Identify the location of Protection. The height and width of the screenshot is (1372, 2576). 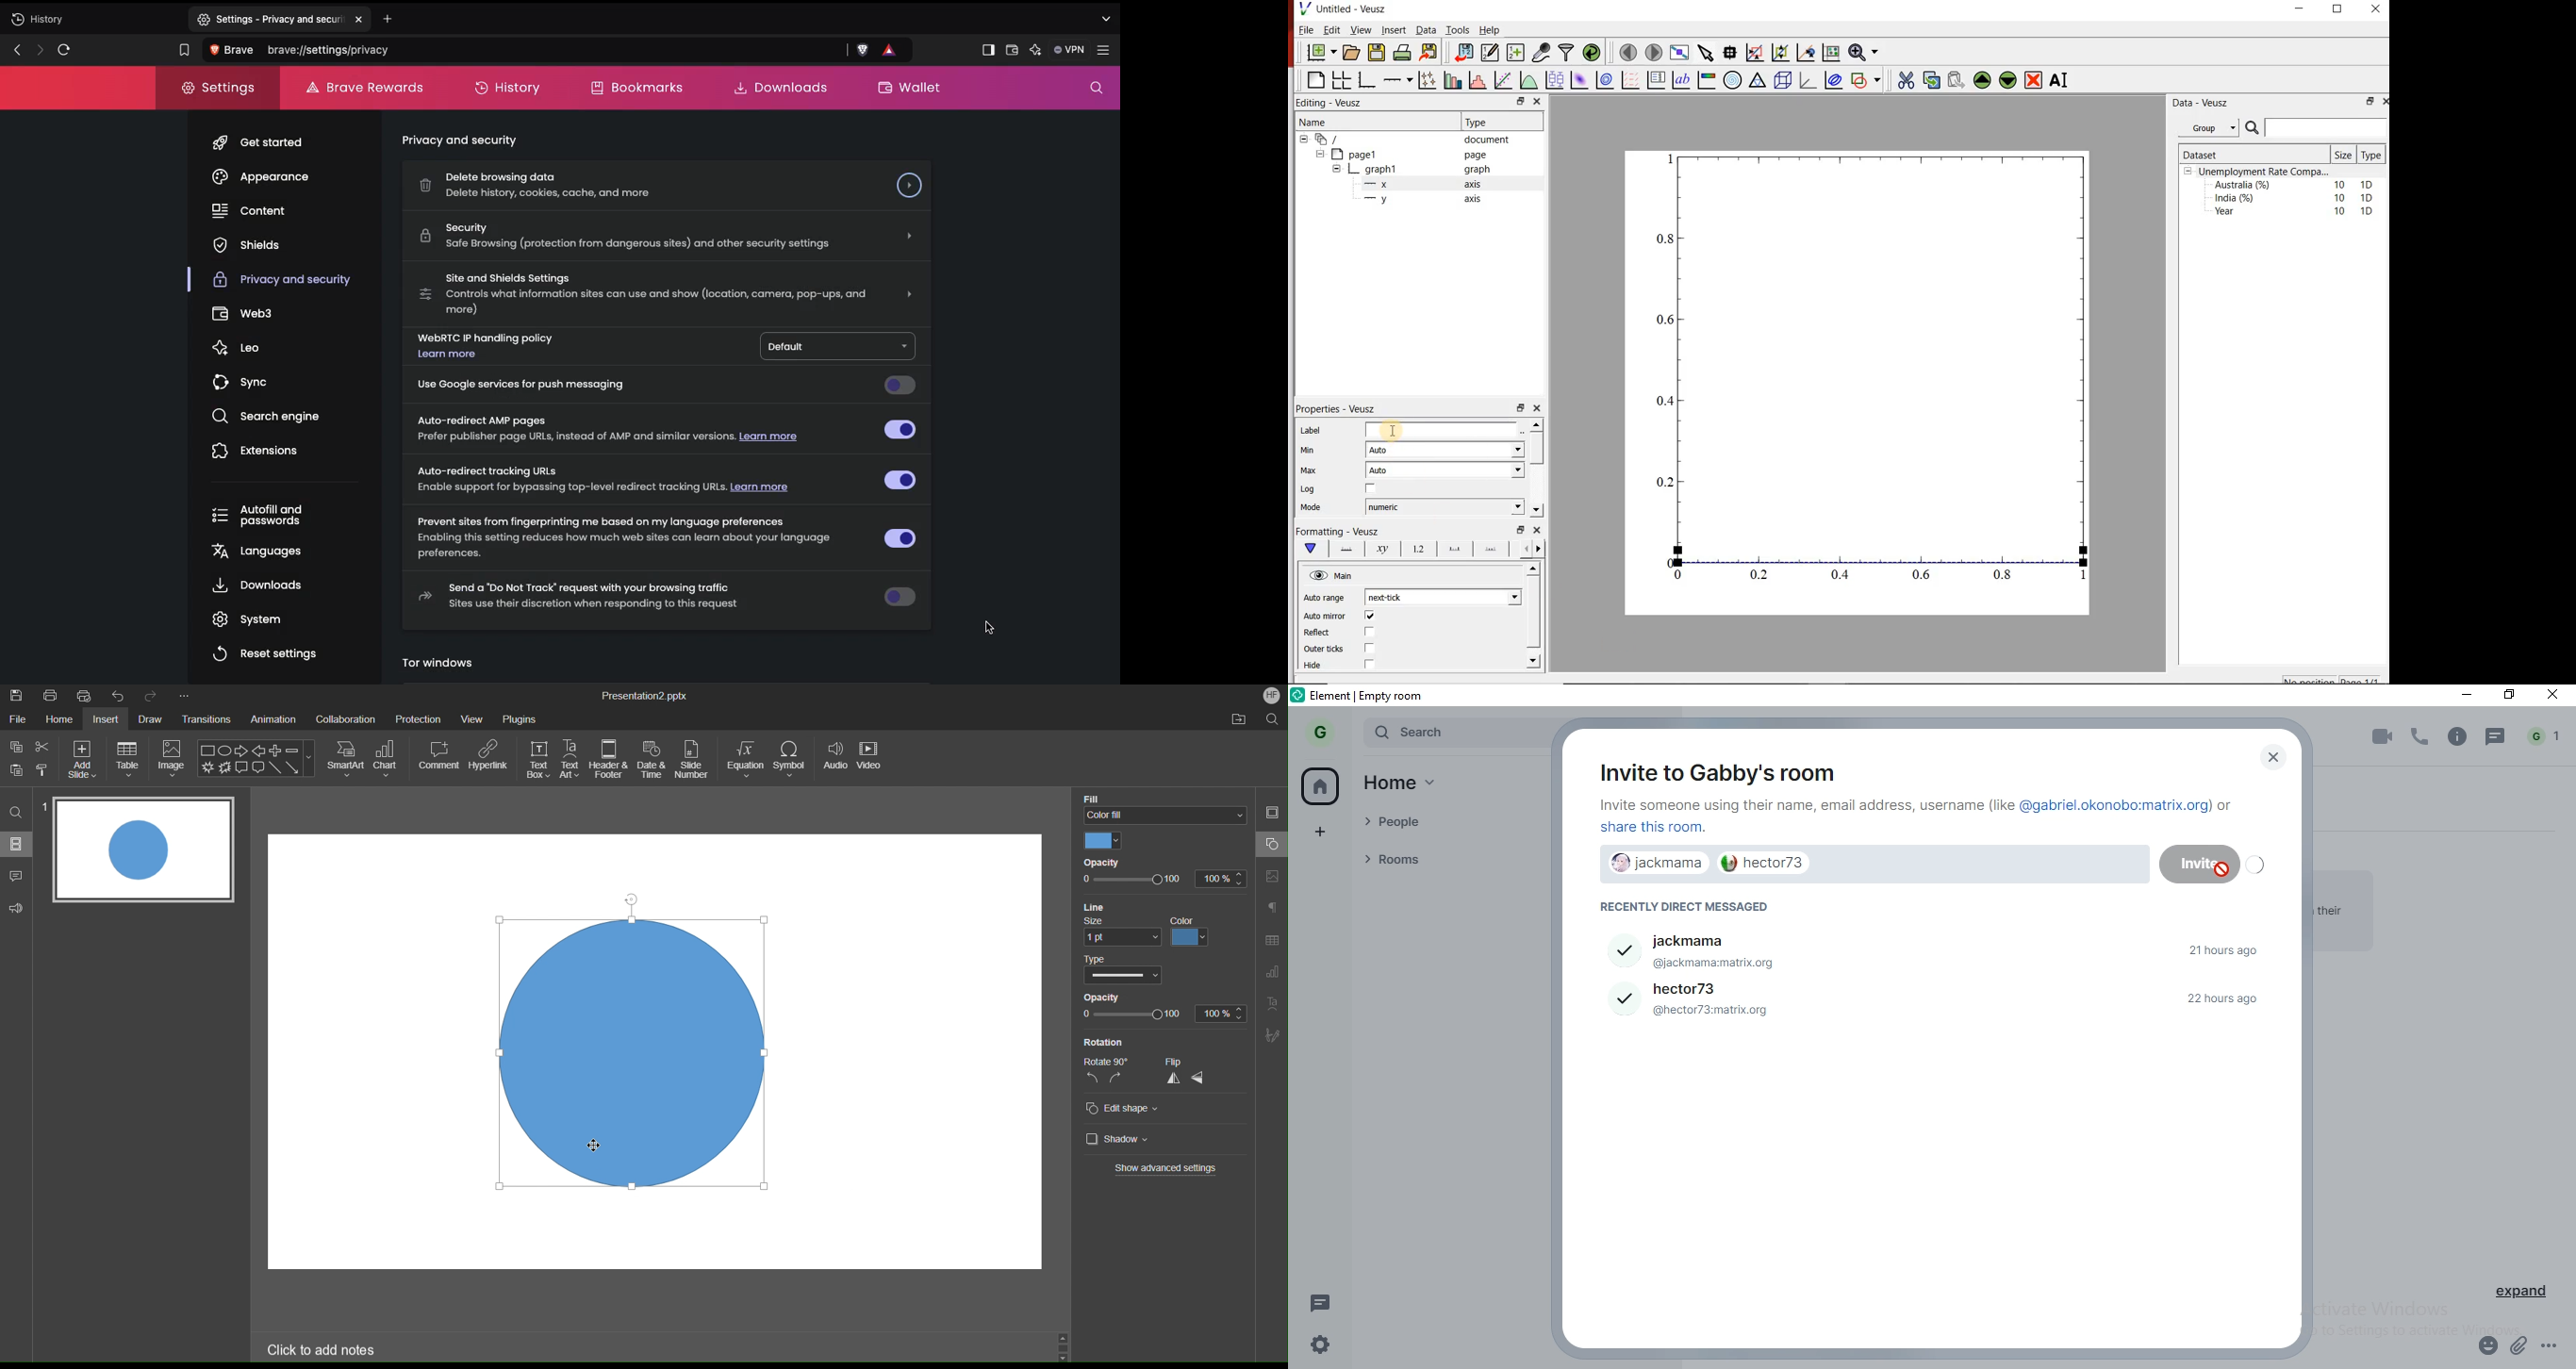
(418, 718).